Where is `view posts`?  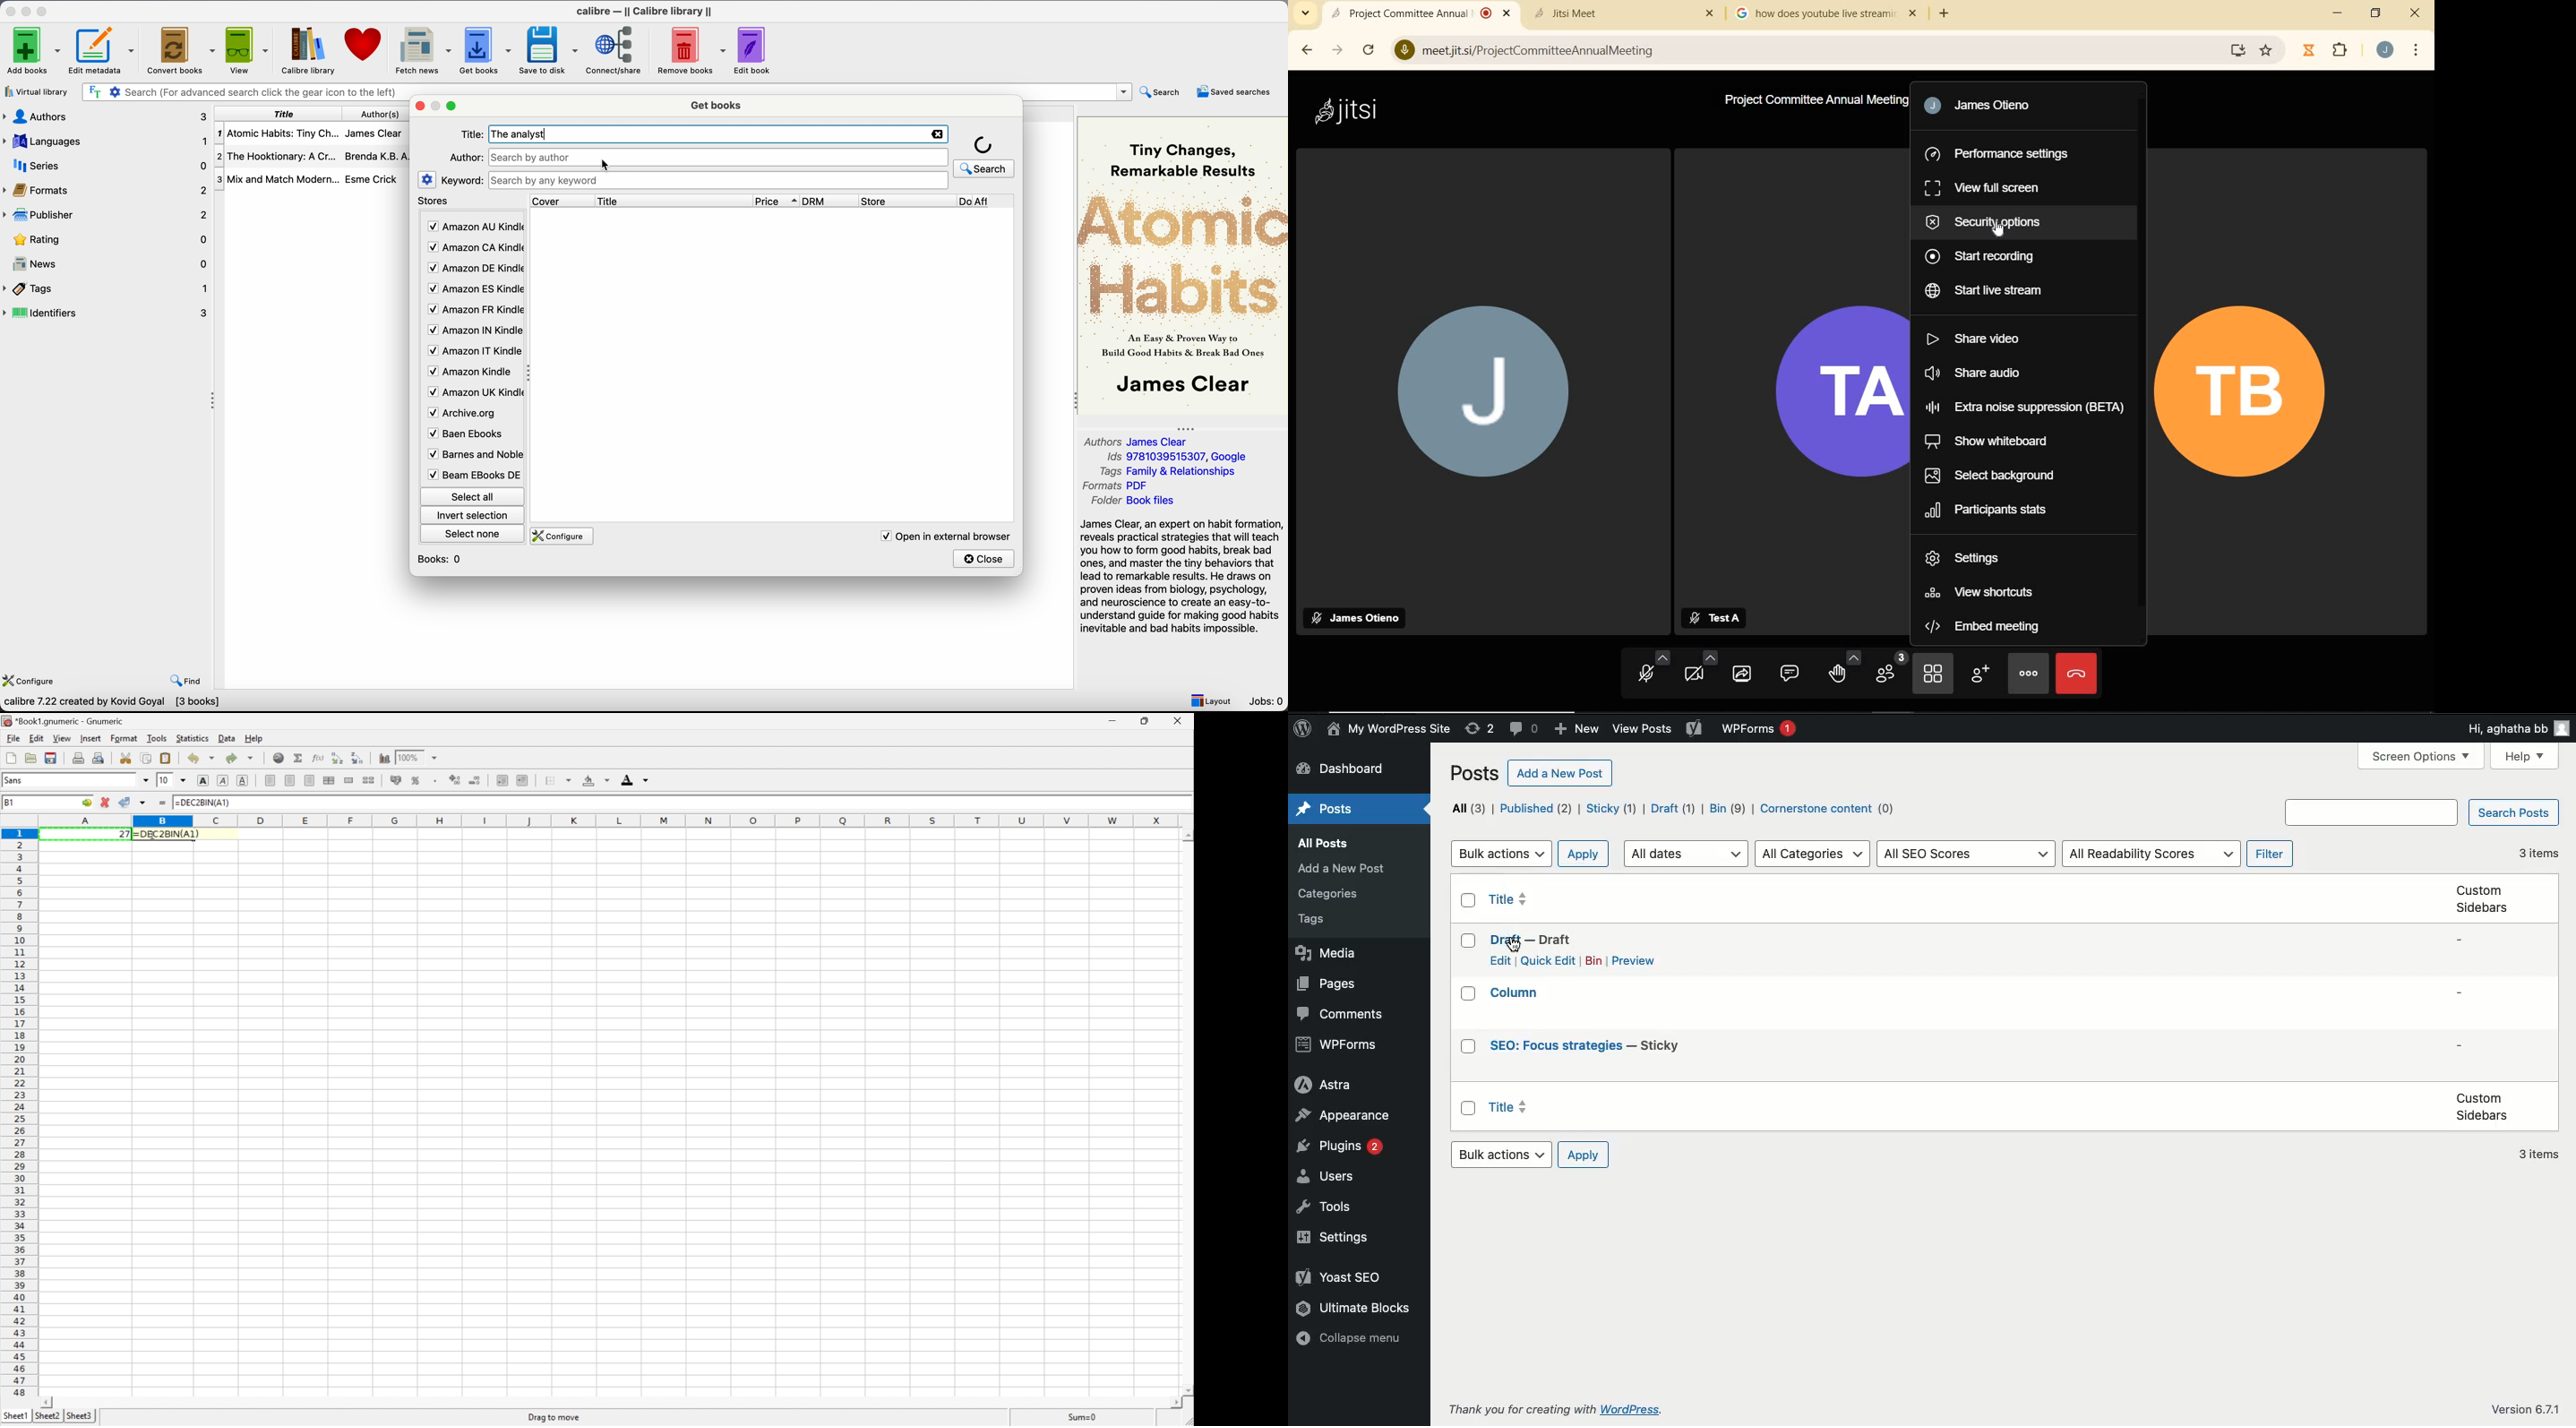
view posts is located at coordinates (1642, 729).